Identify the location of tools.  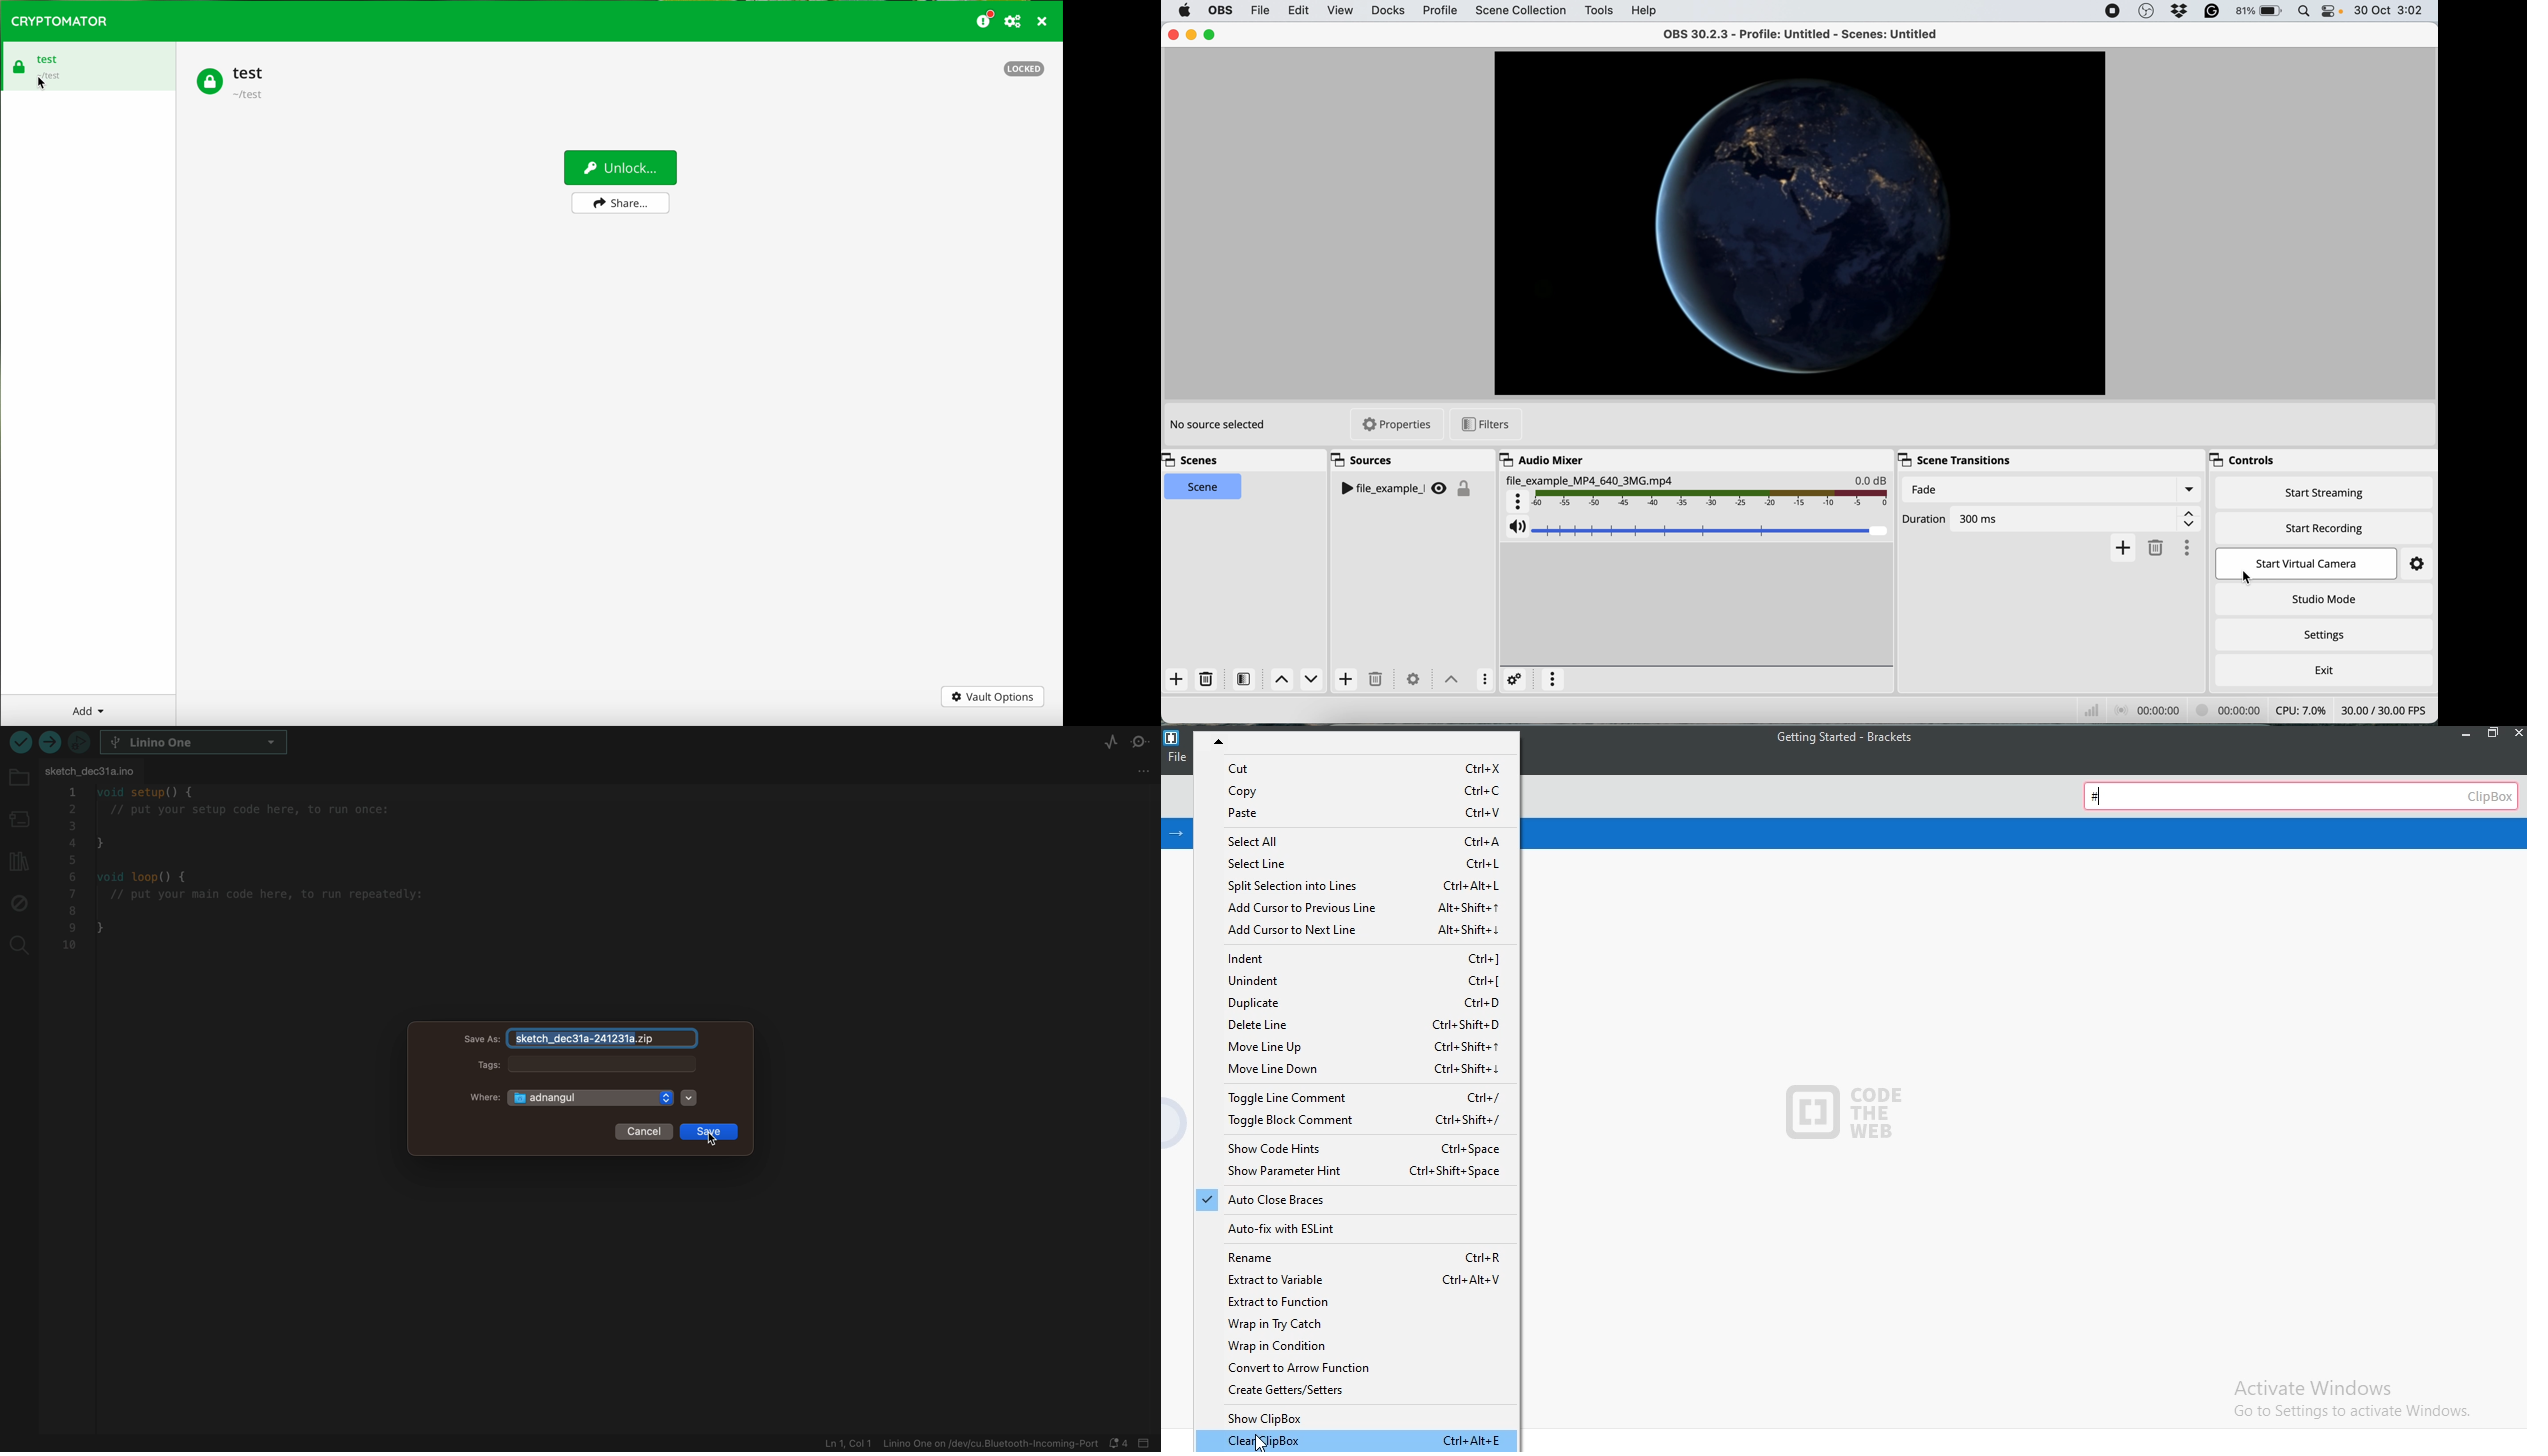
(1598, 11).